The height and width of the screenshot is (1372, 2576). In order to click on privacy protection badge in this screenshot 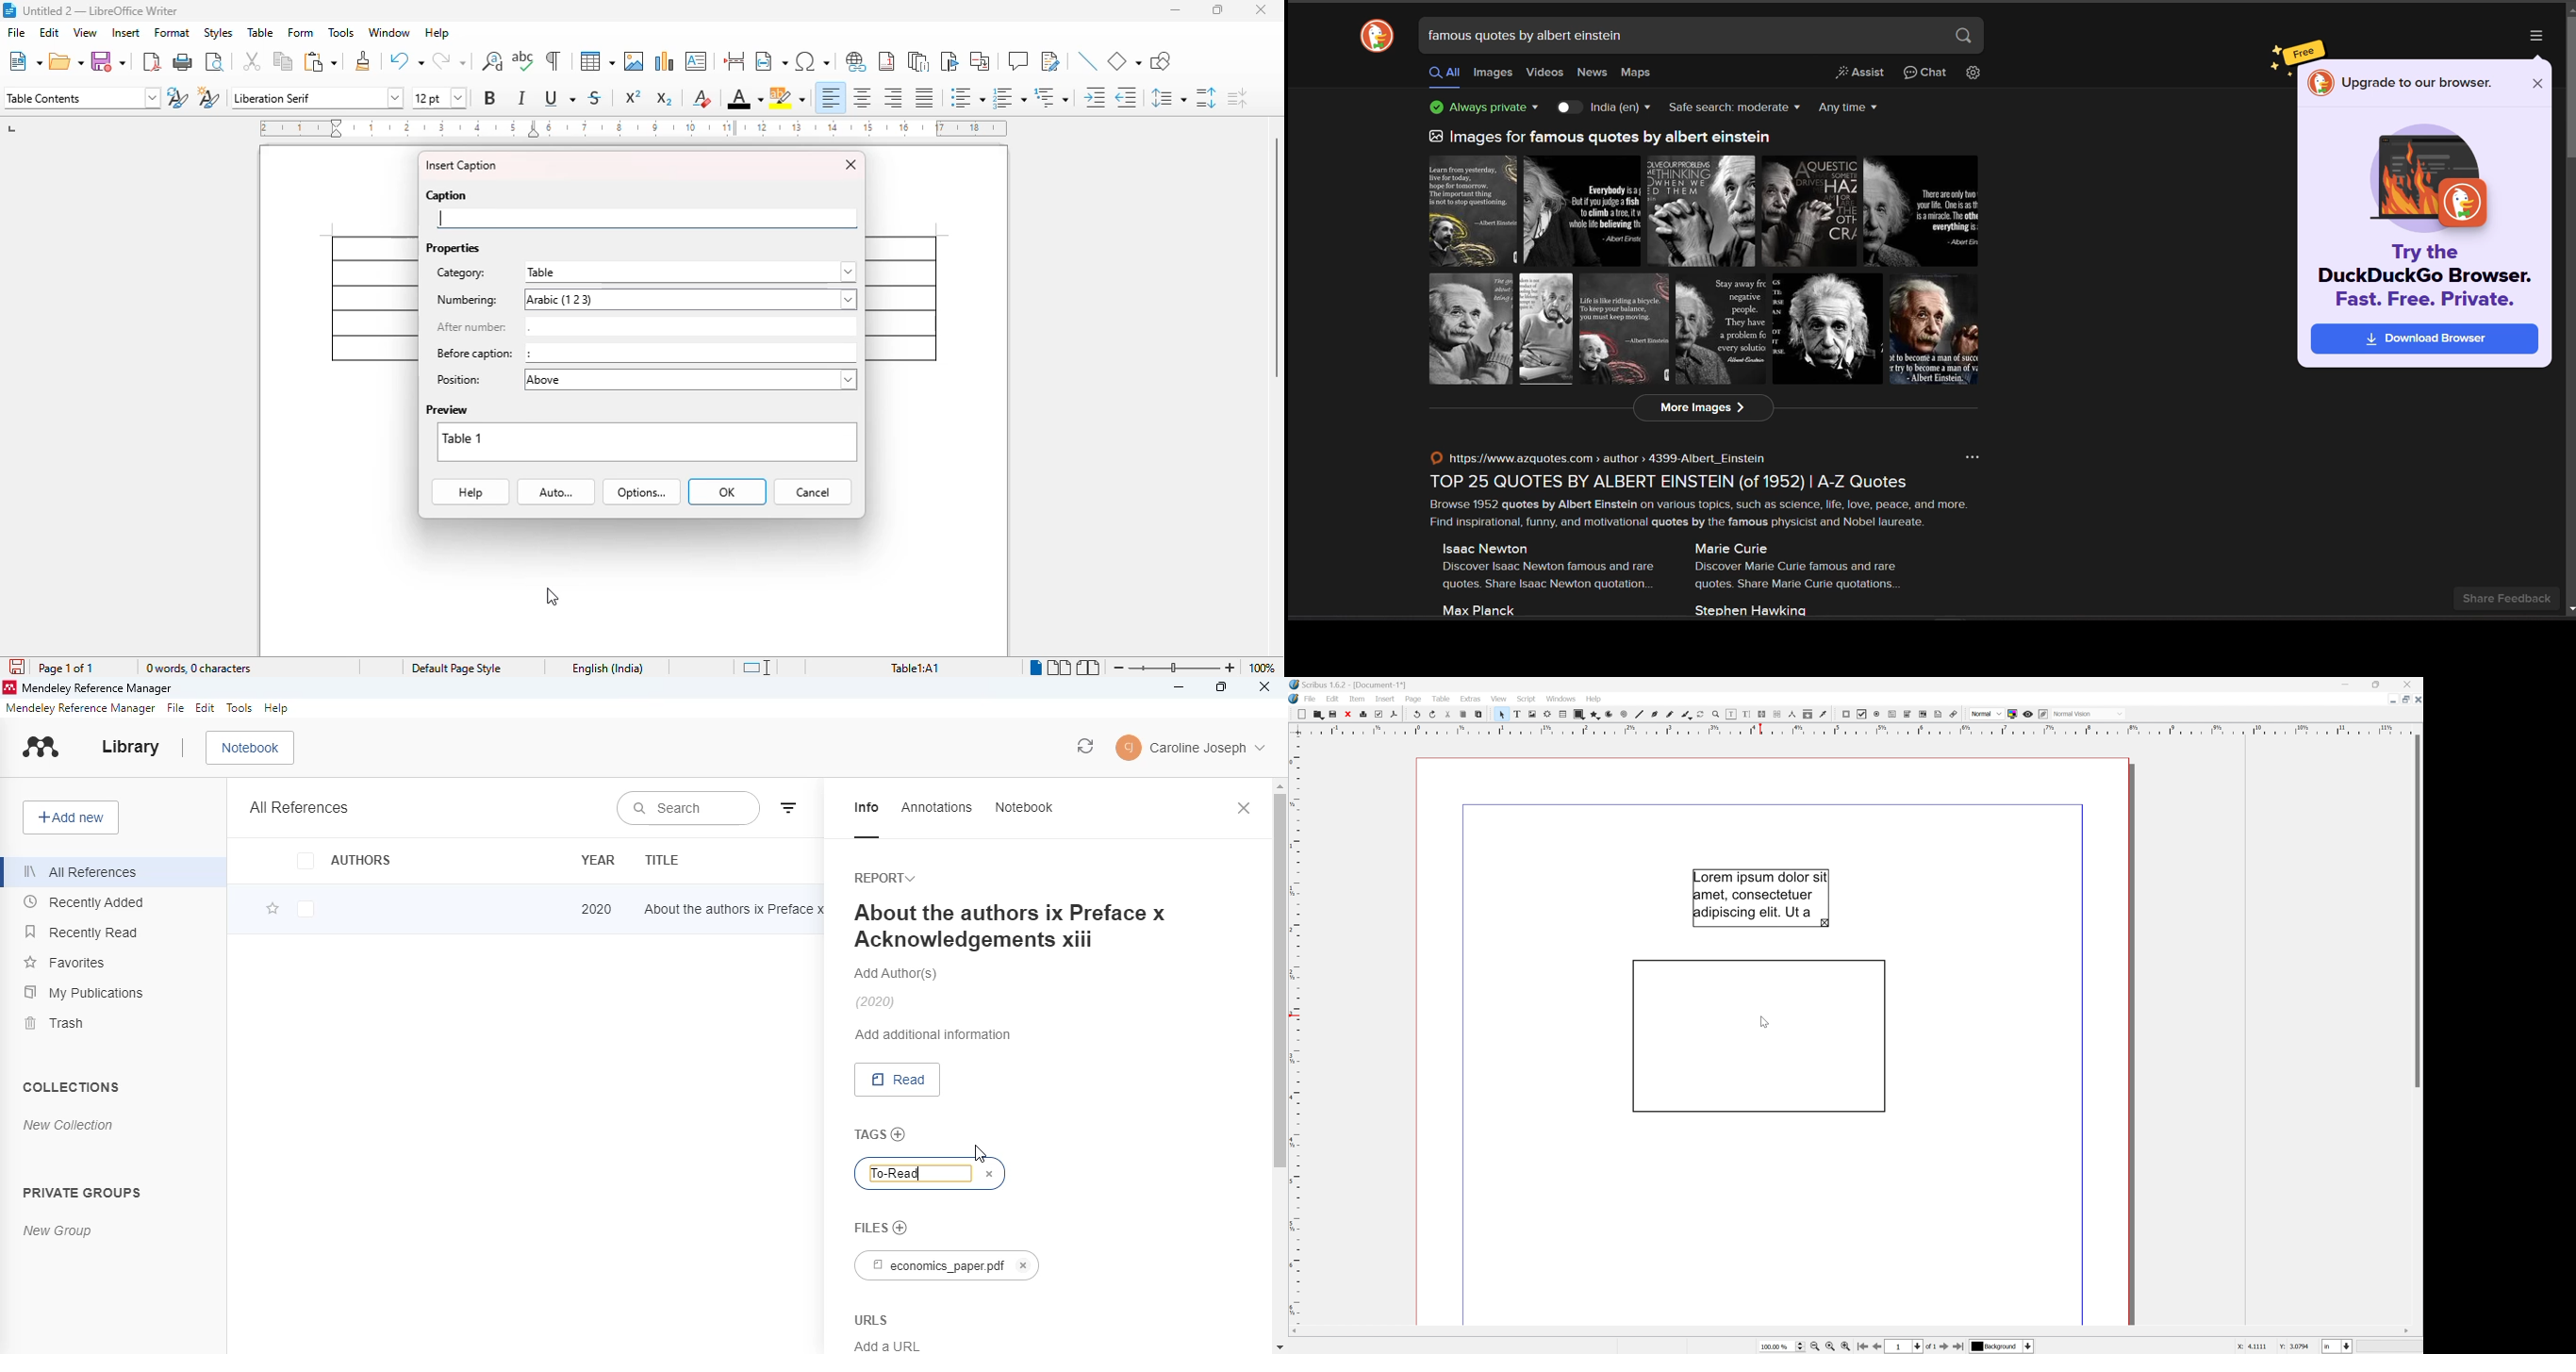, I will do `click(1485, 107)`.